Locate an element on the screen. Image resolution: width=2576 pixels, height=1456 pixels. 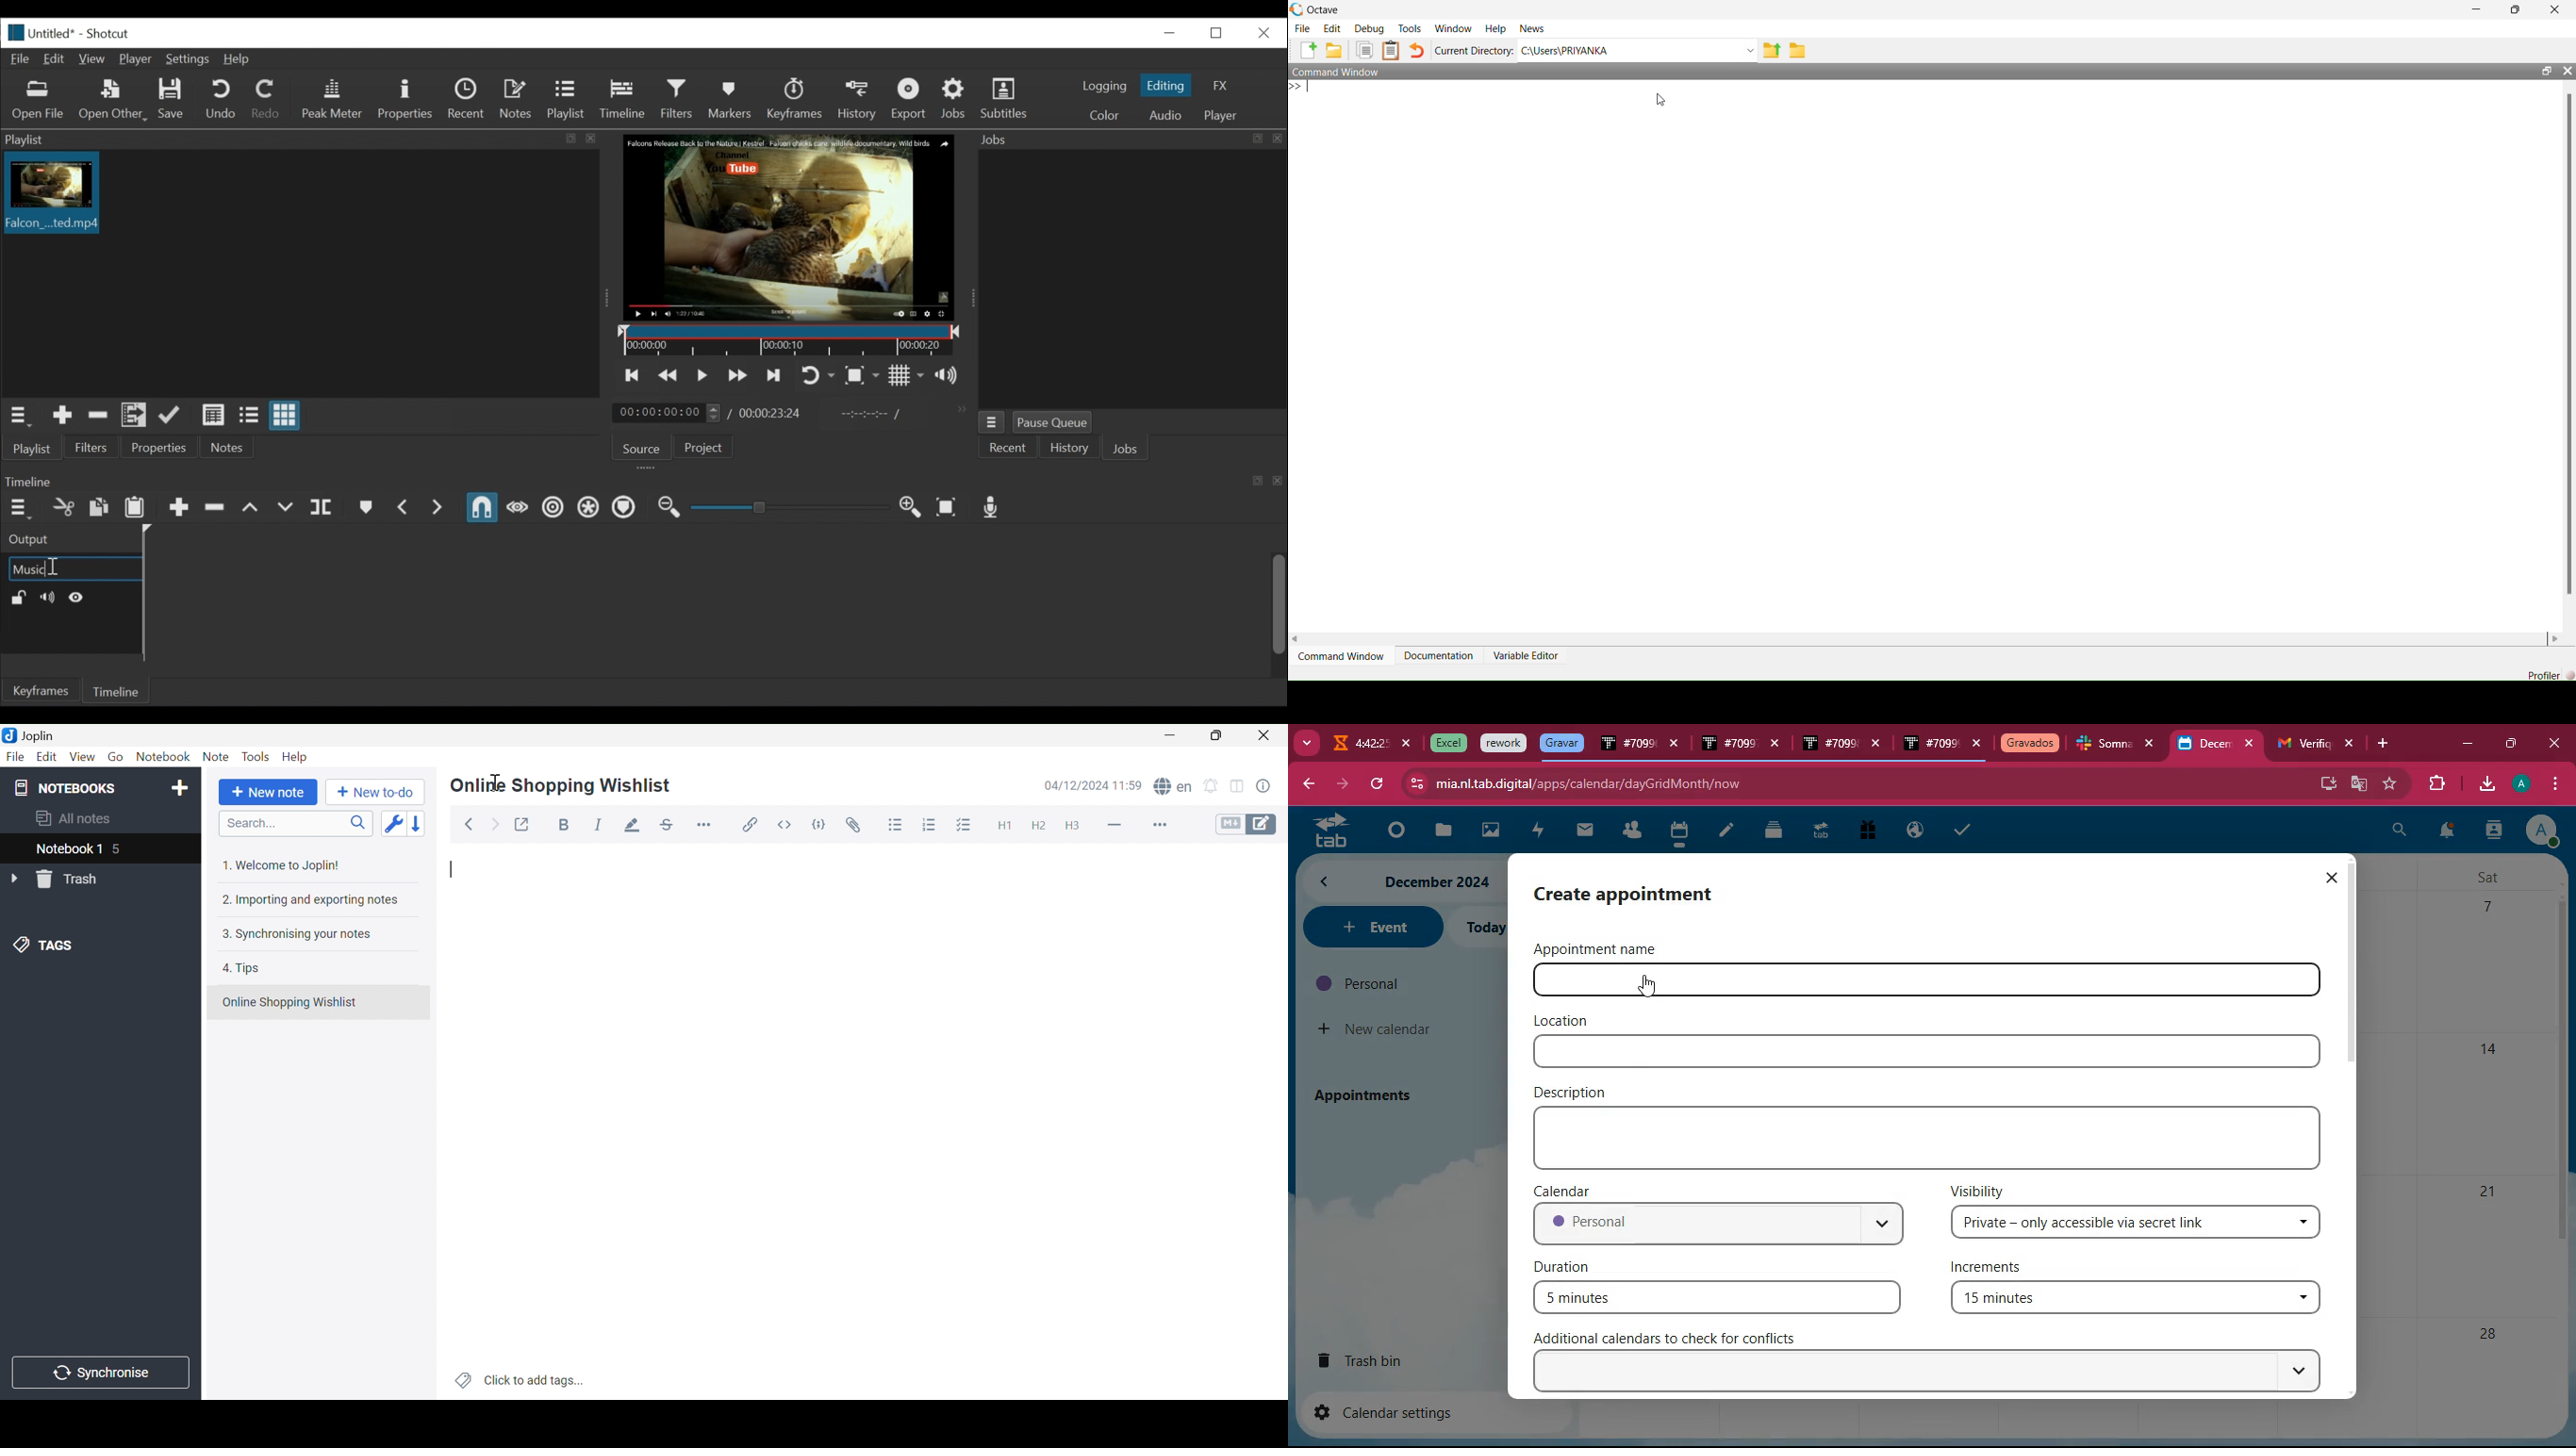
search is located at coordinates (2400, 832).